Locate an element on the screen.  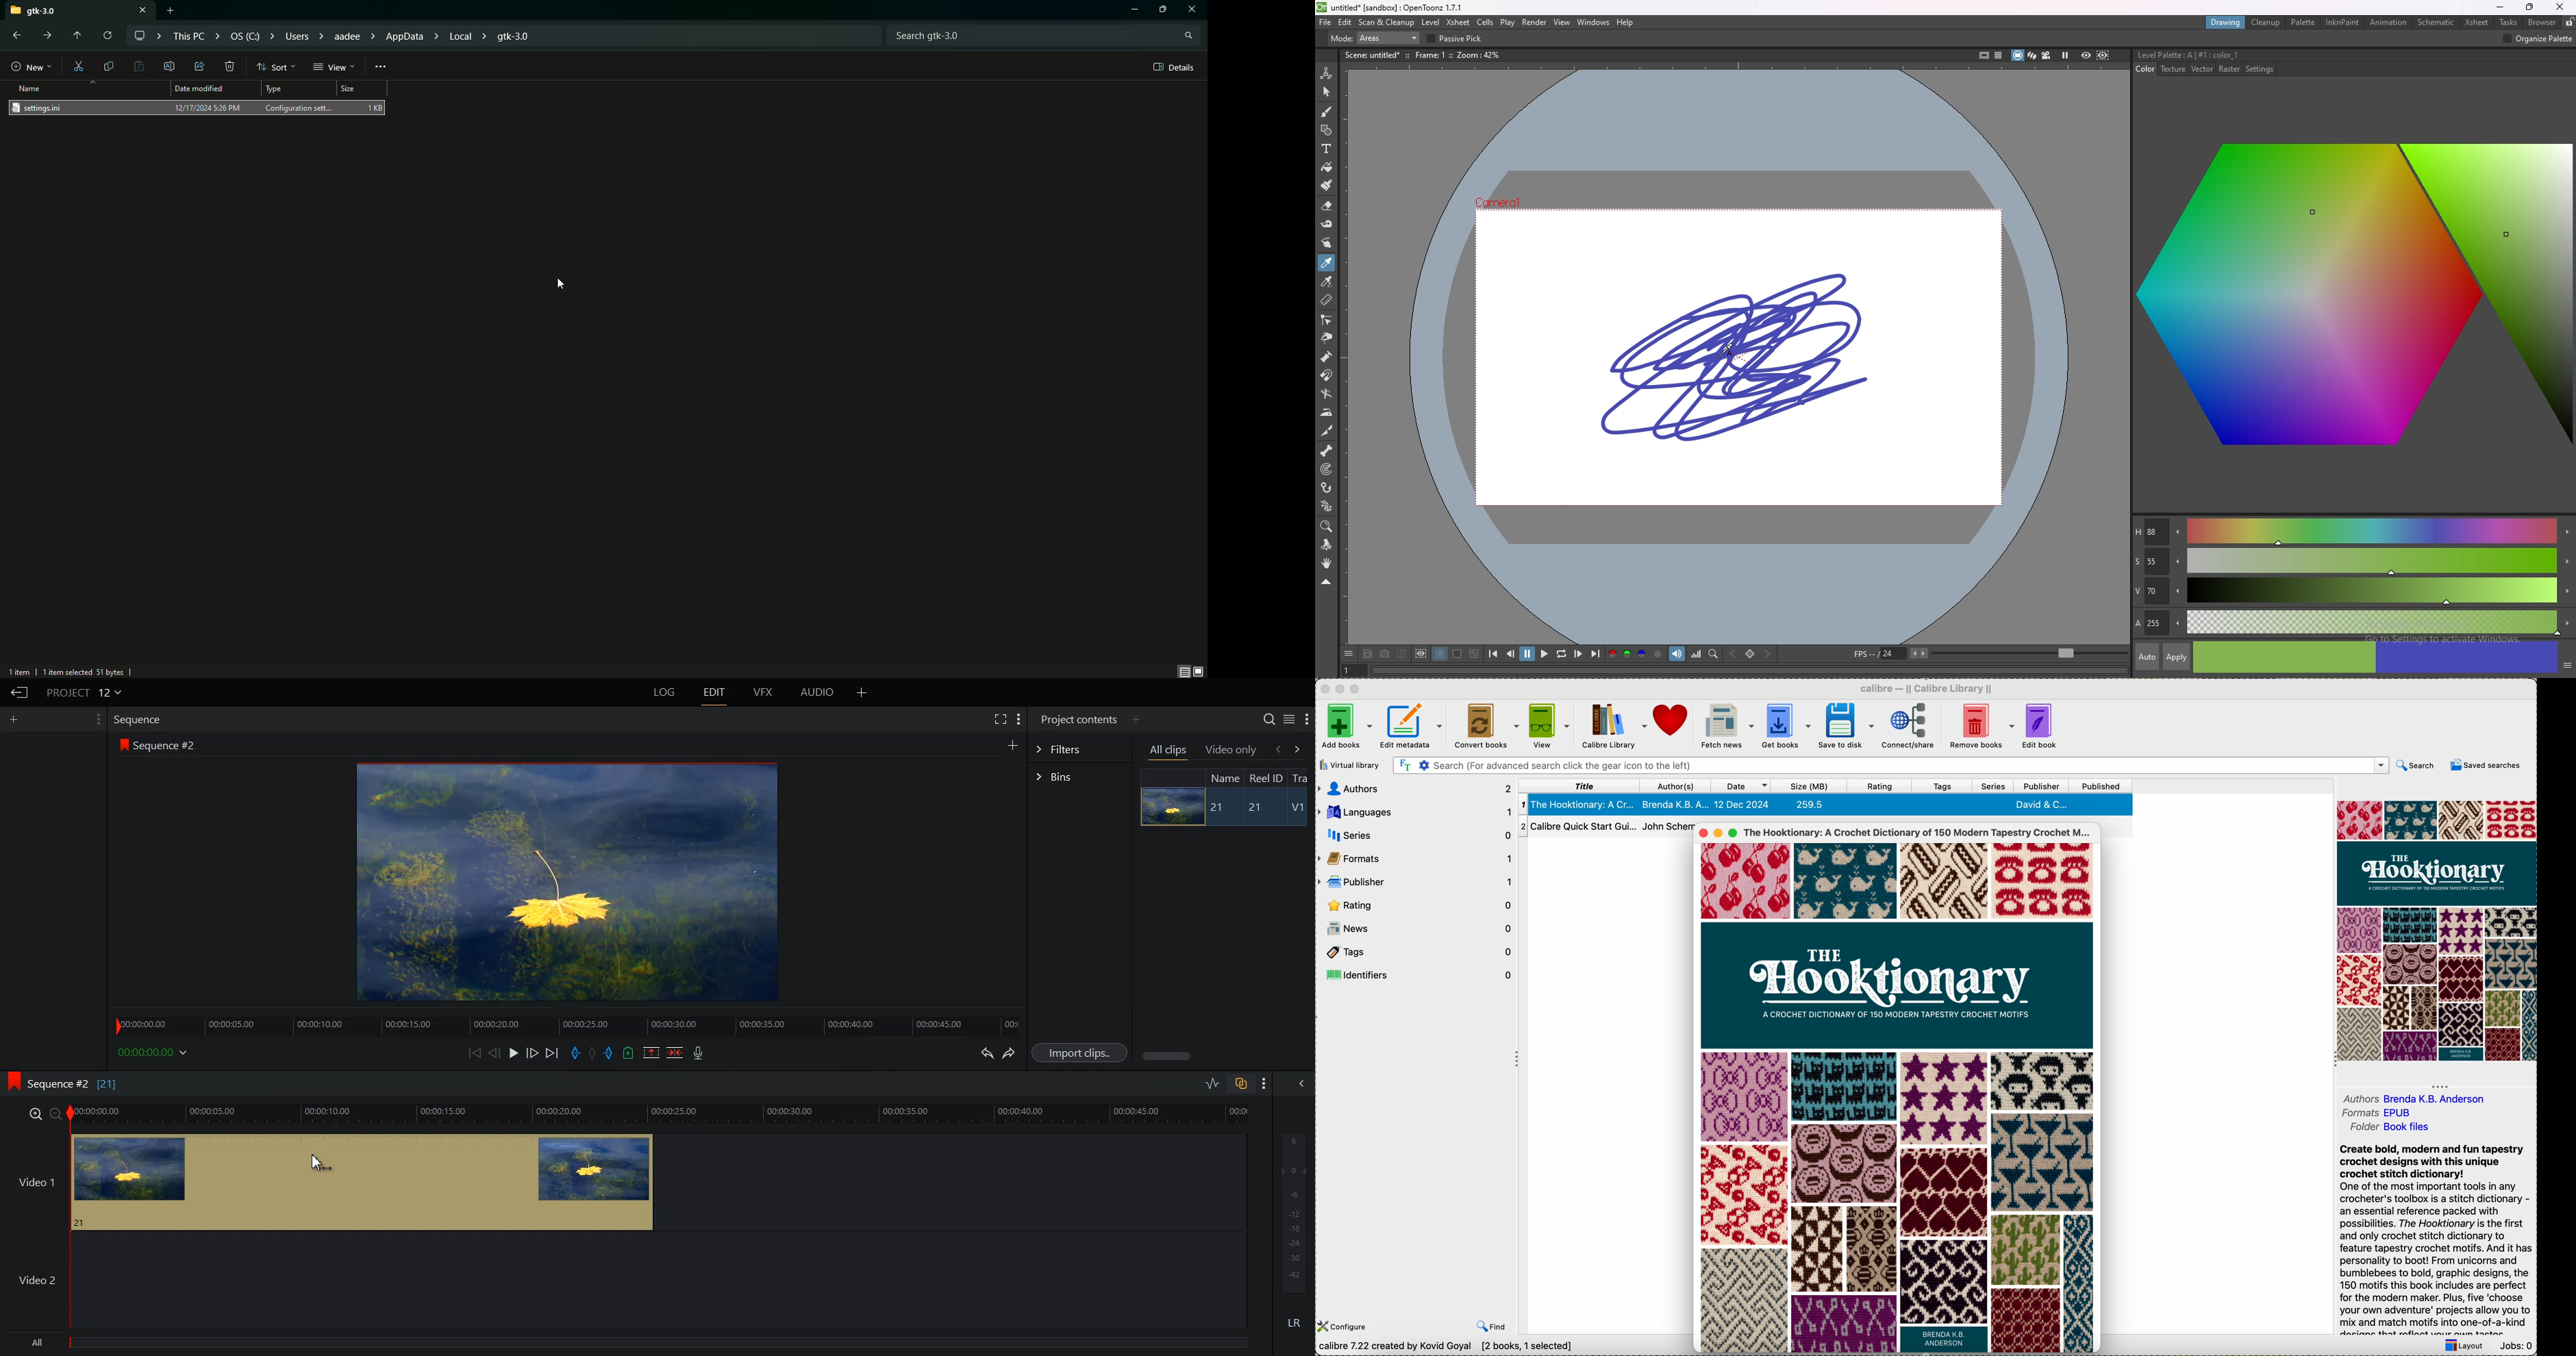
All clips is located at coordinates (1169, 751).